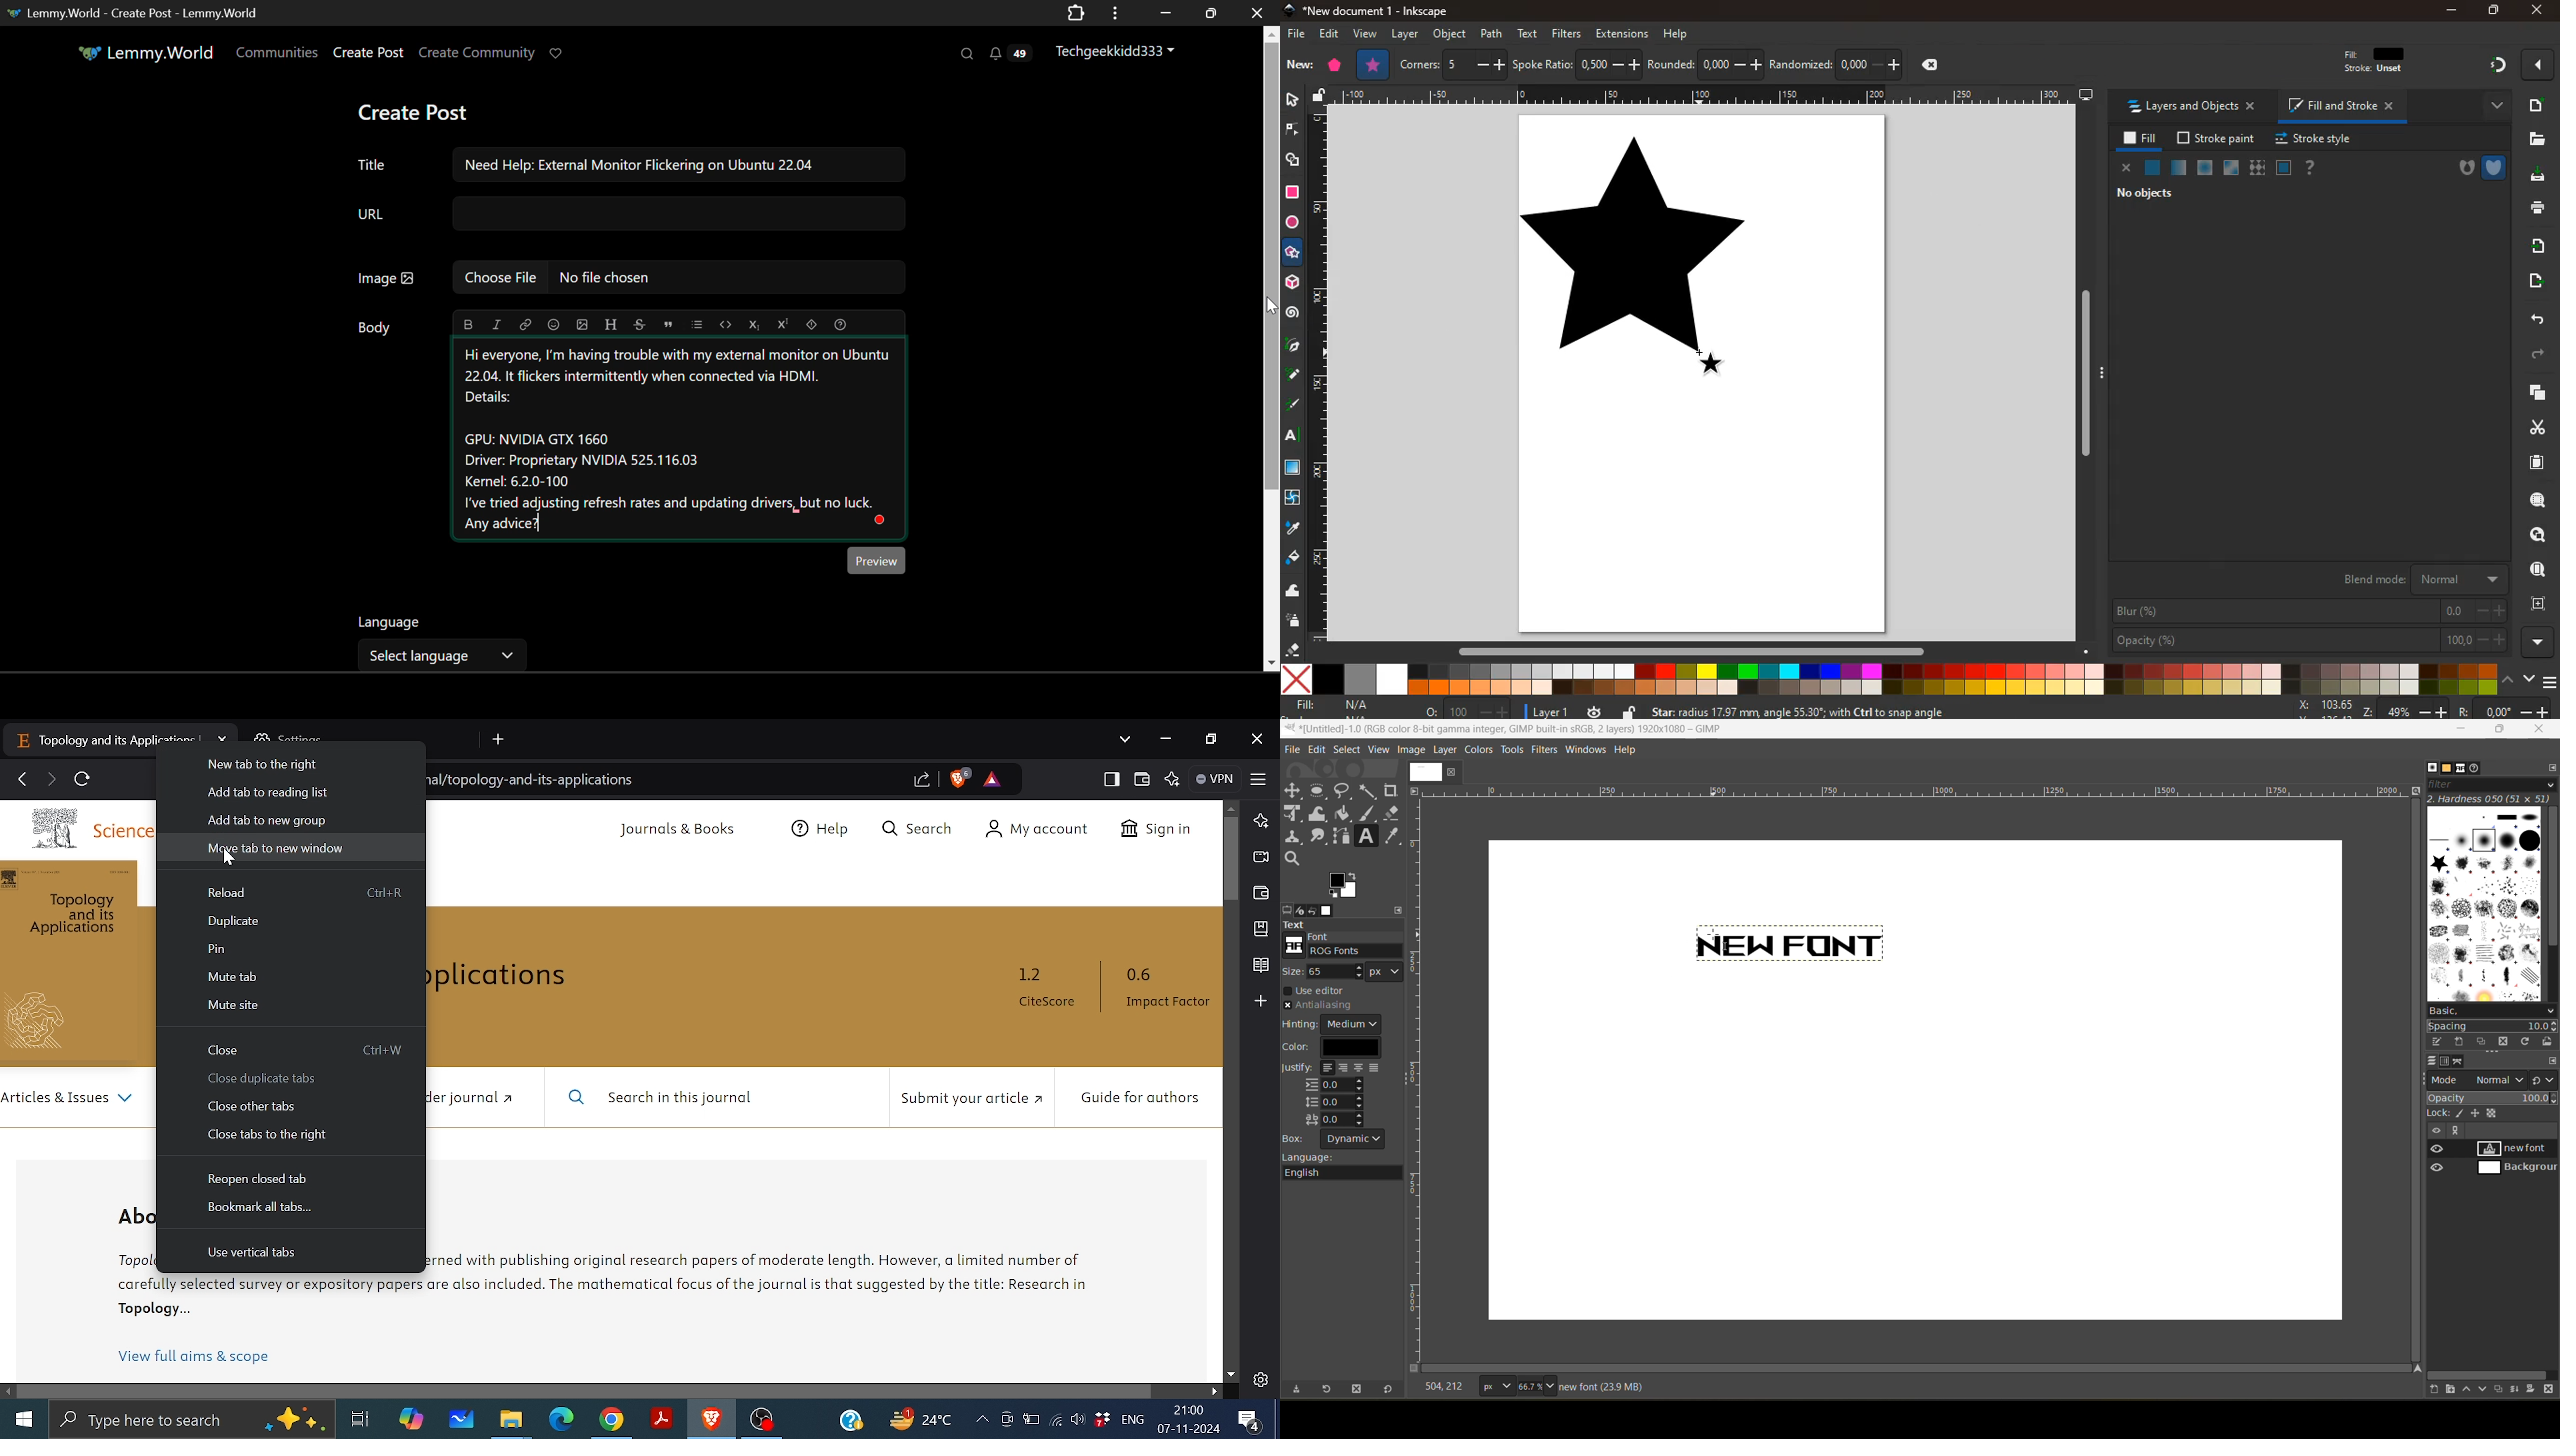 This screenshot has height=1456, width=2576. Describe the element at coordinates (1496, 1386) in the screenshot. I see `type` at that location.